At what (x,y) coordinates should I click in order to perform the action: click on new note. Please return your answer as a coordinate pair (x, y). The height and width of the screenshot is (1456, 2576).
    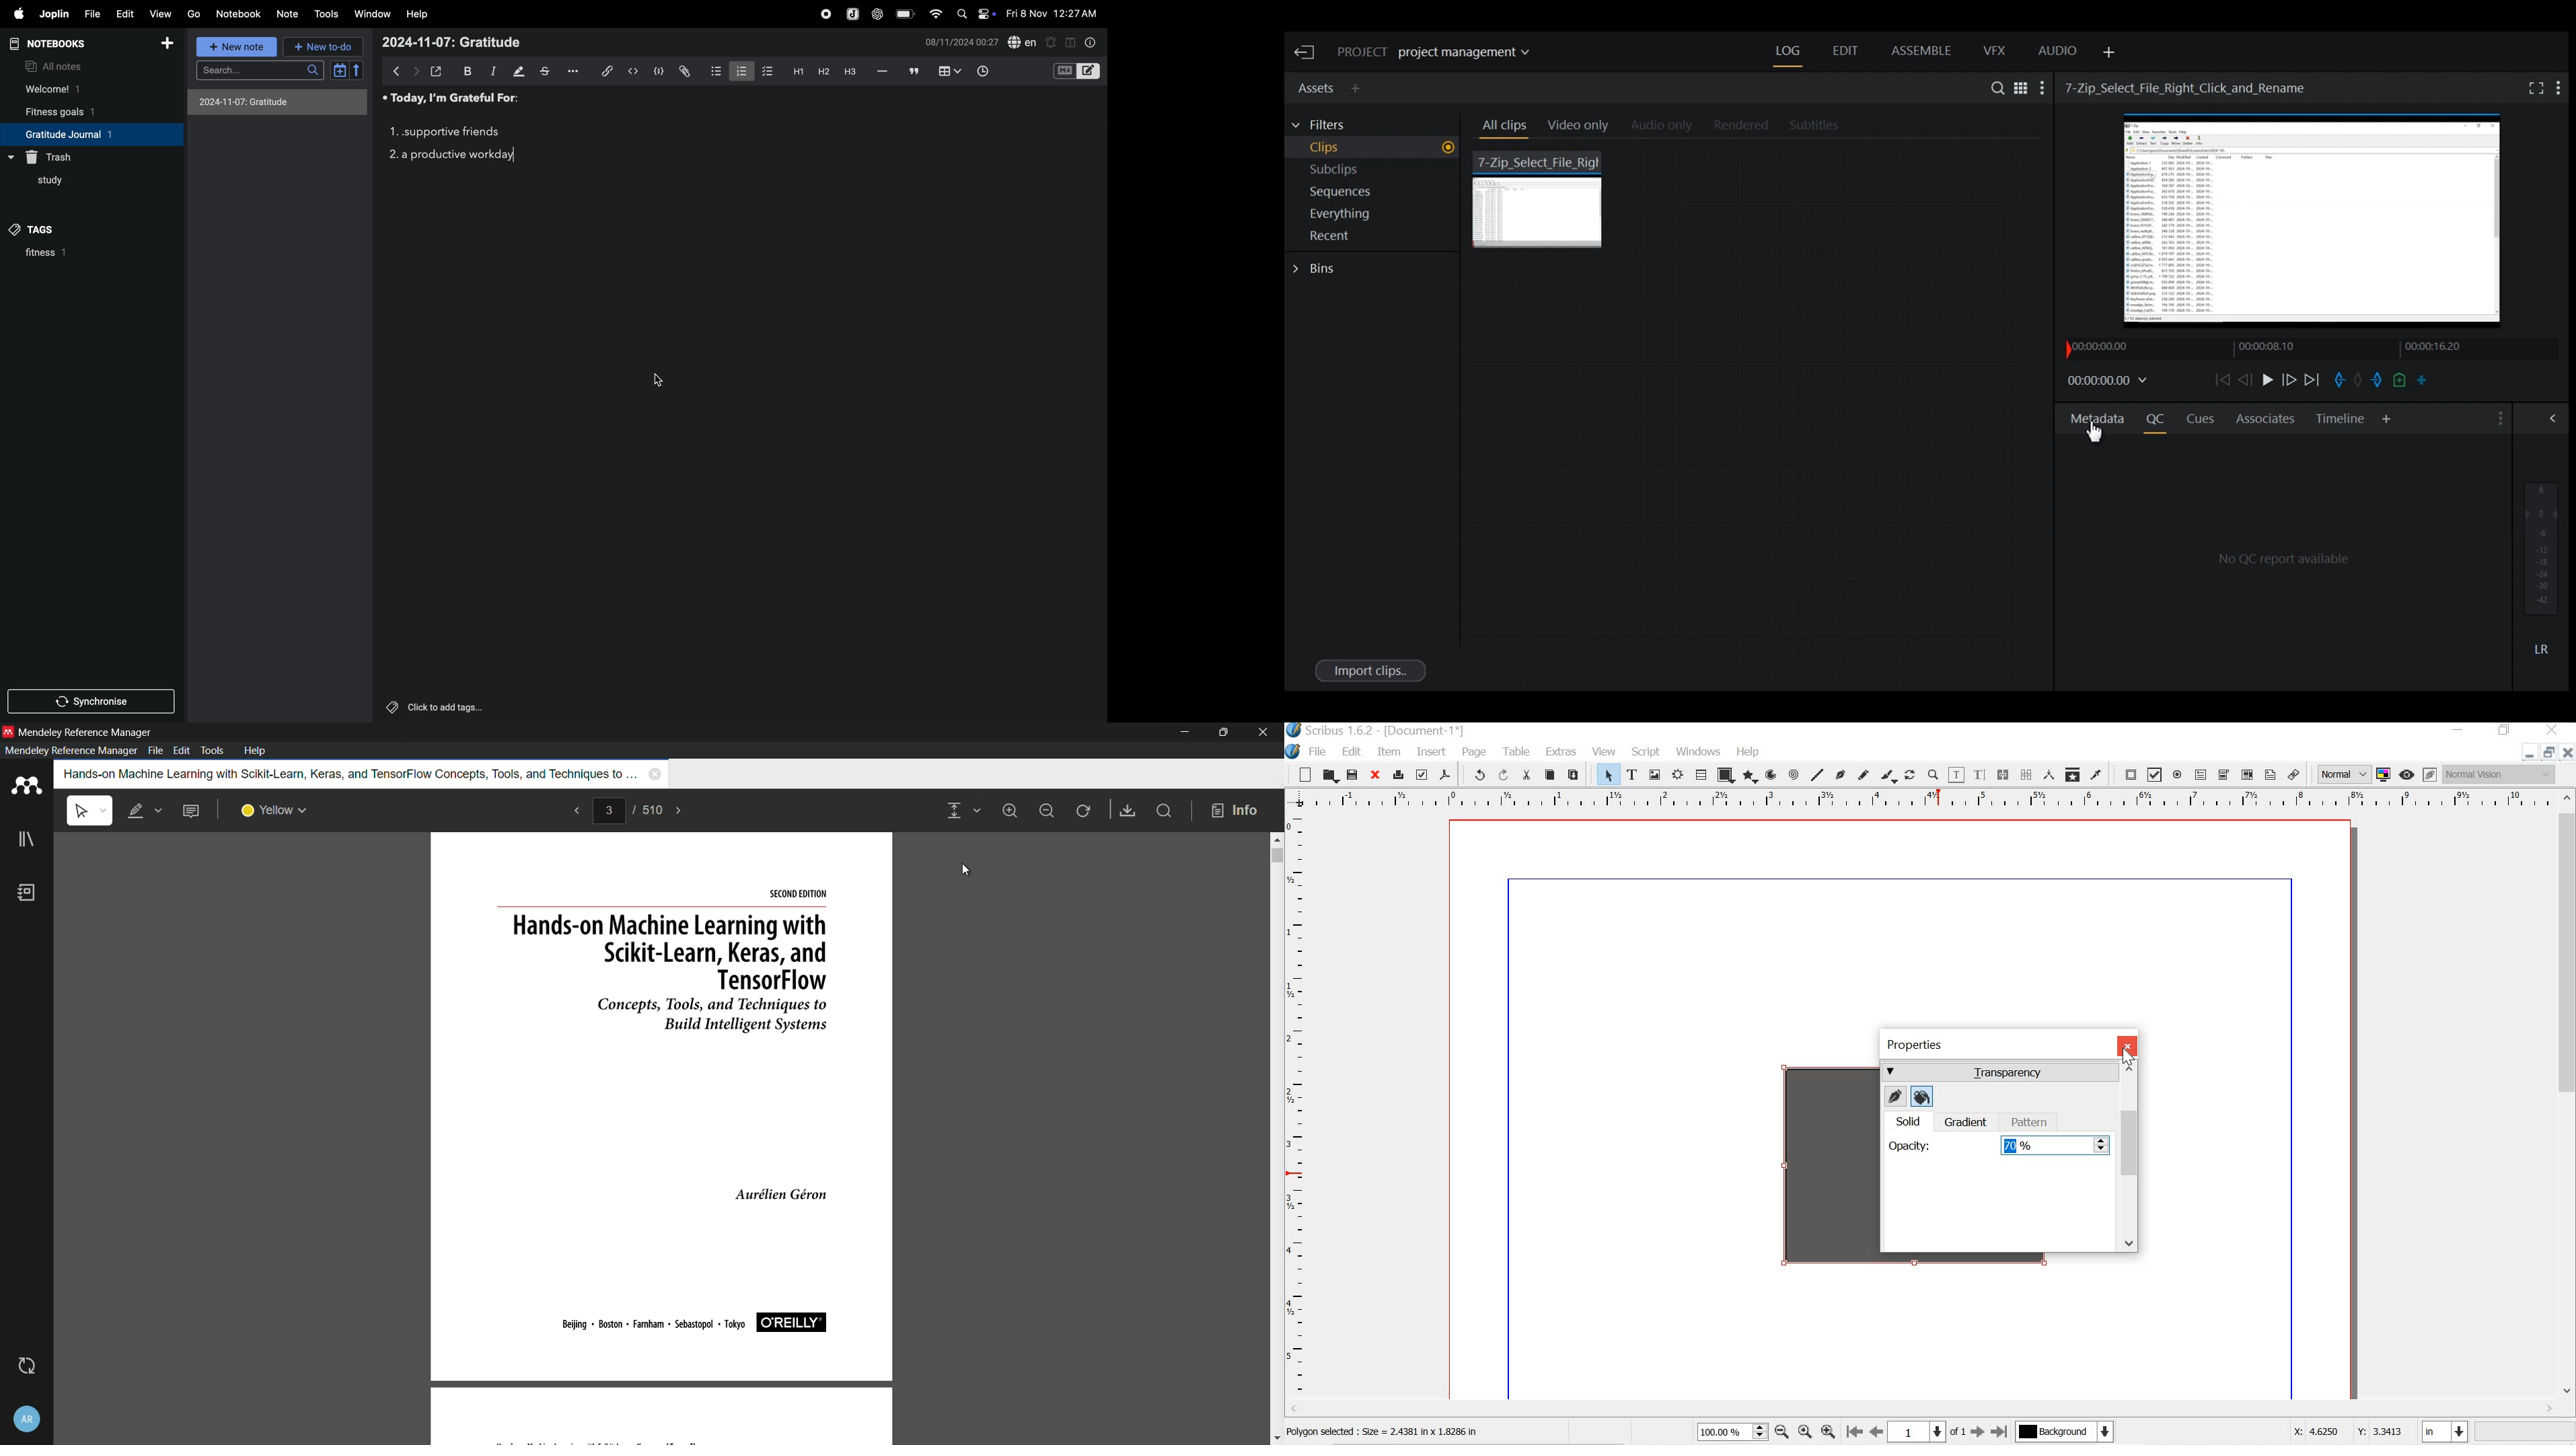
    Looking at the image, I should click on (238, 48).